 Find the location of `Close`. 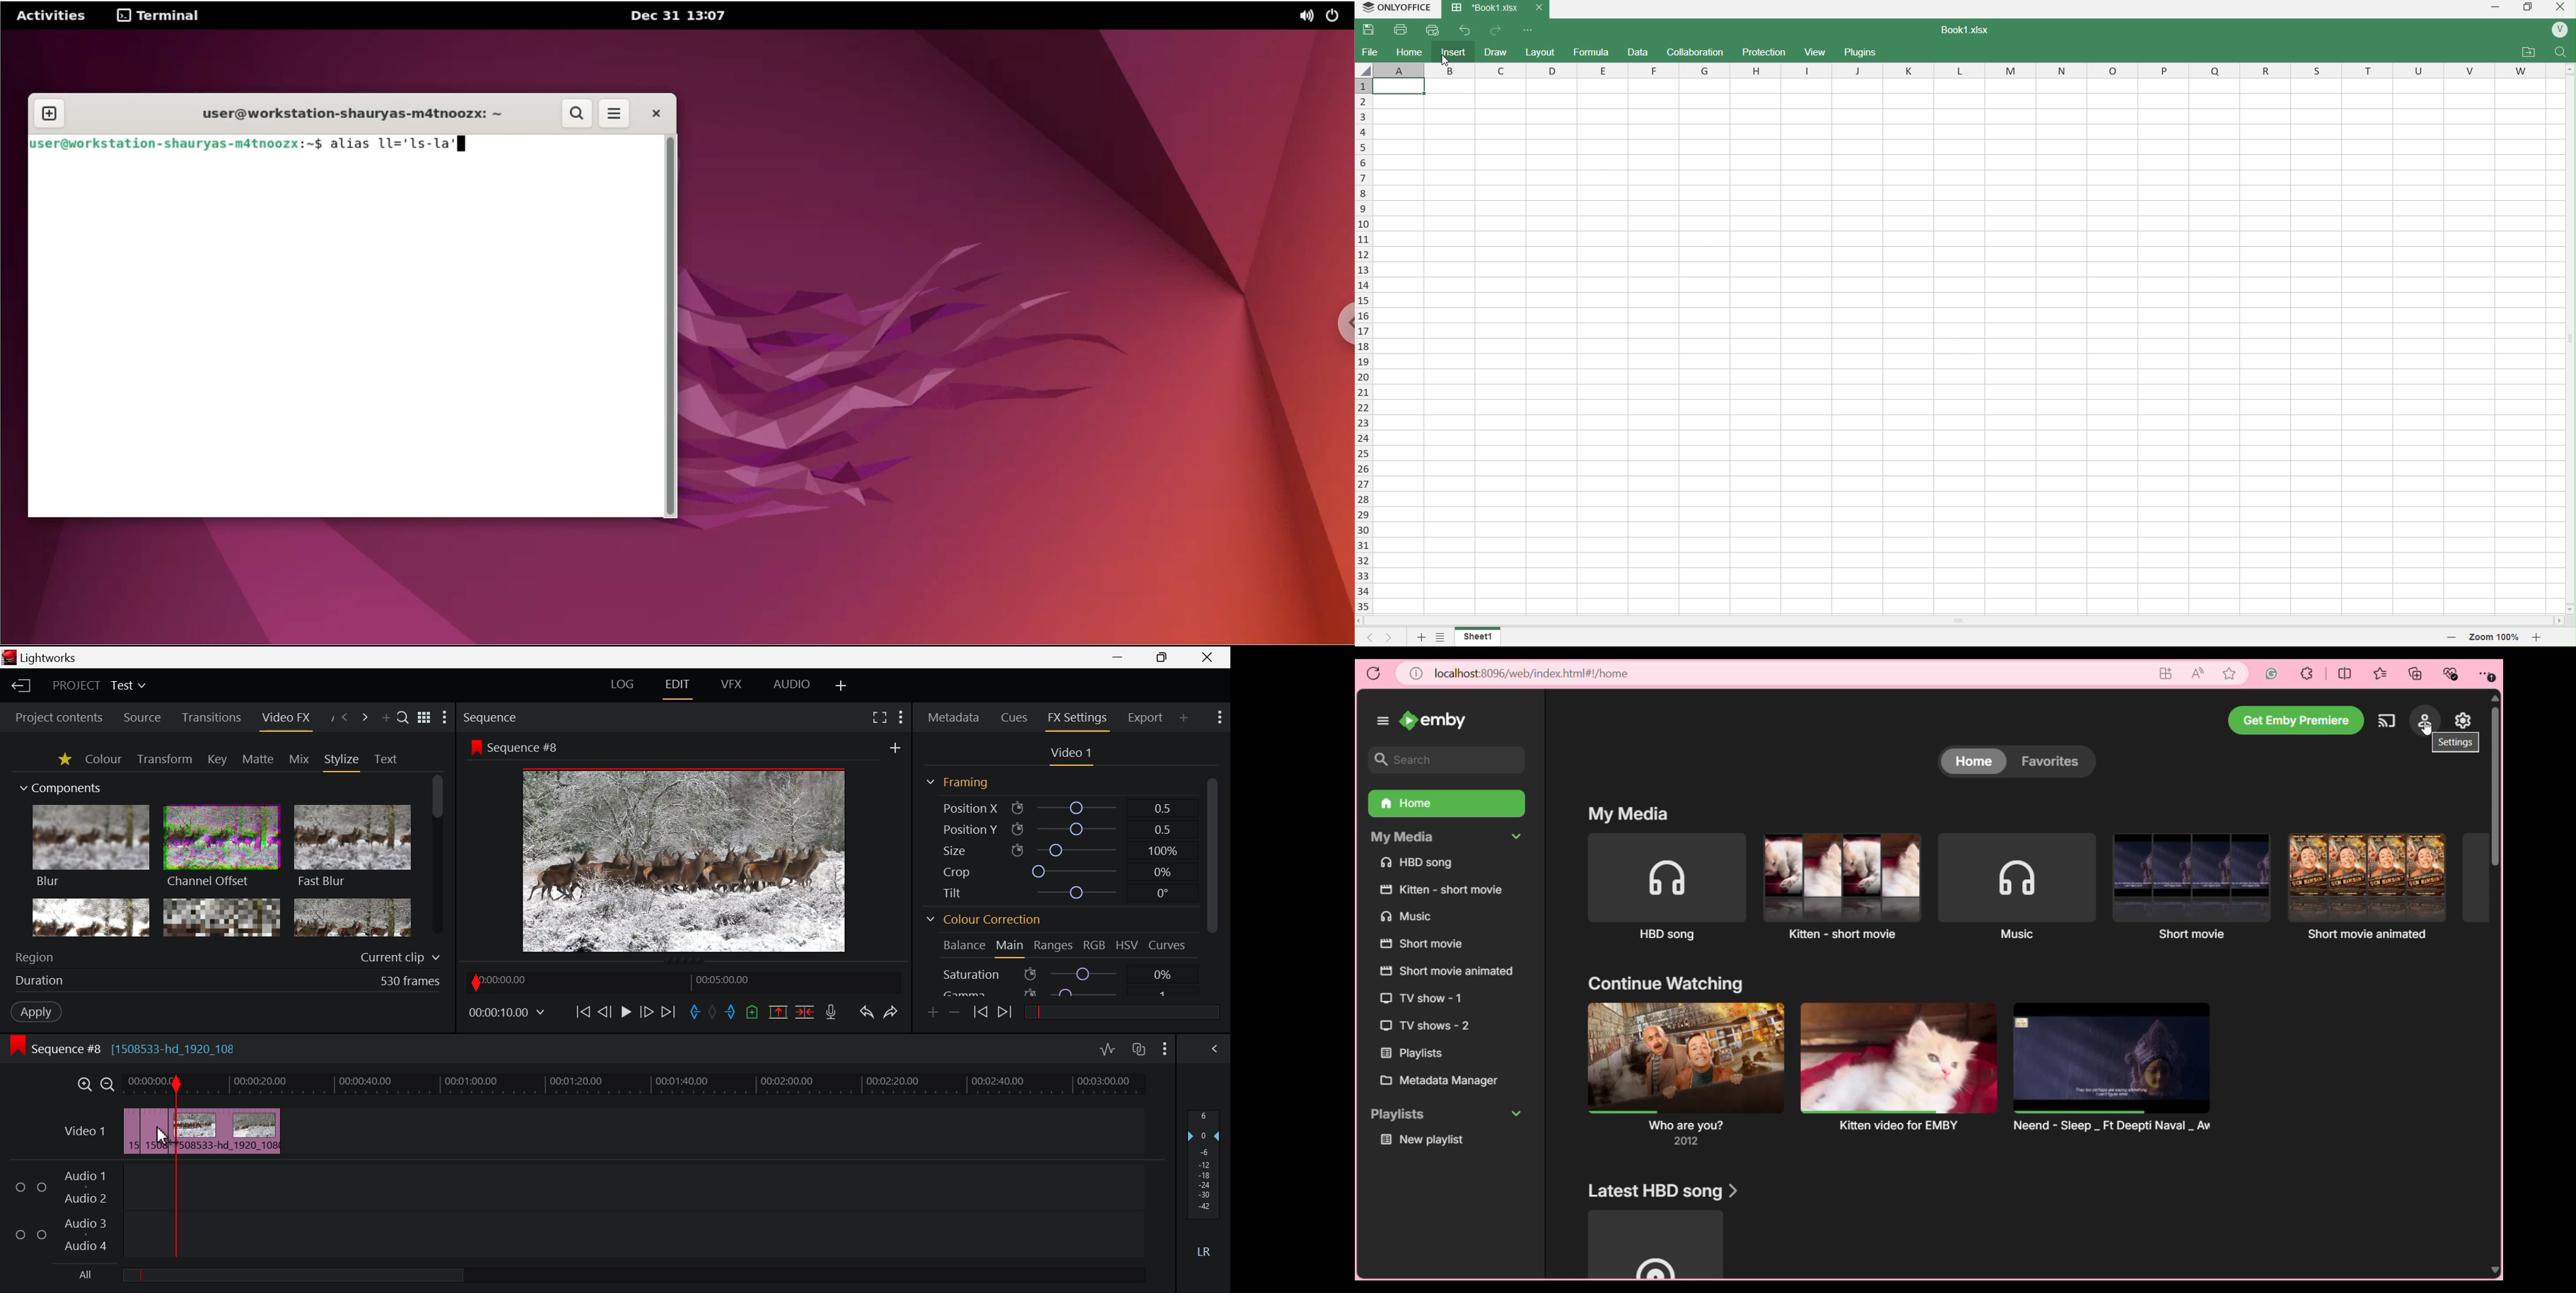

Close is located at coordinates (1211, 657).